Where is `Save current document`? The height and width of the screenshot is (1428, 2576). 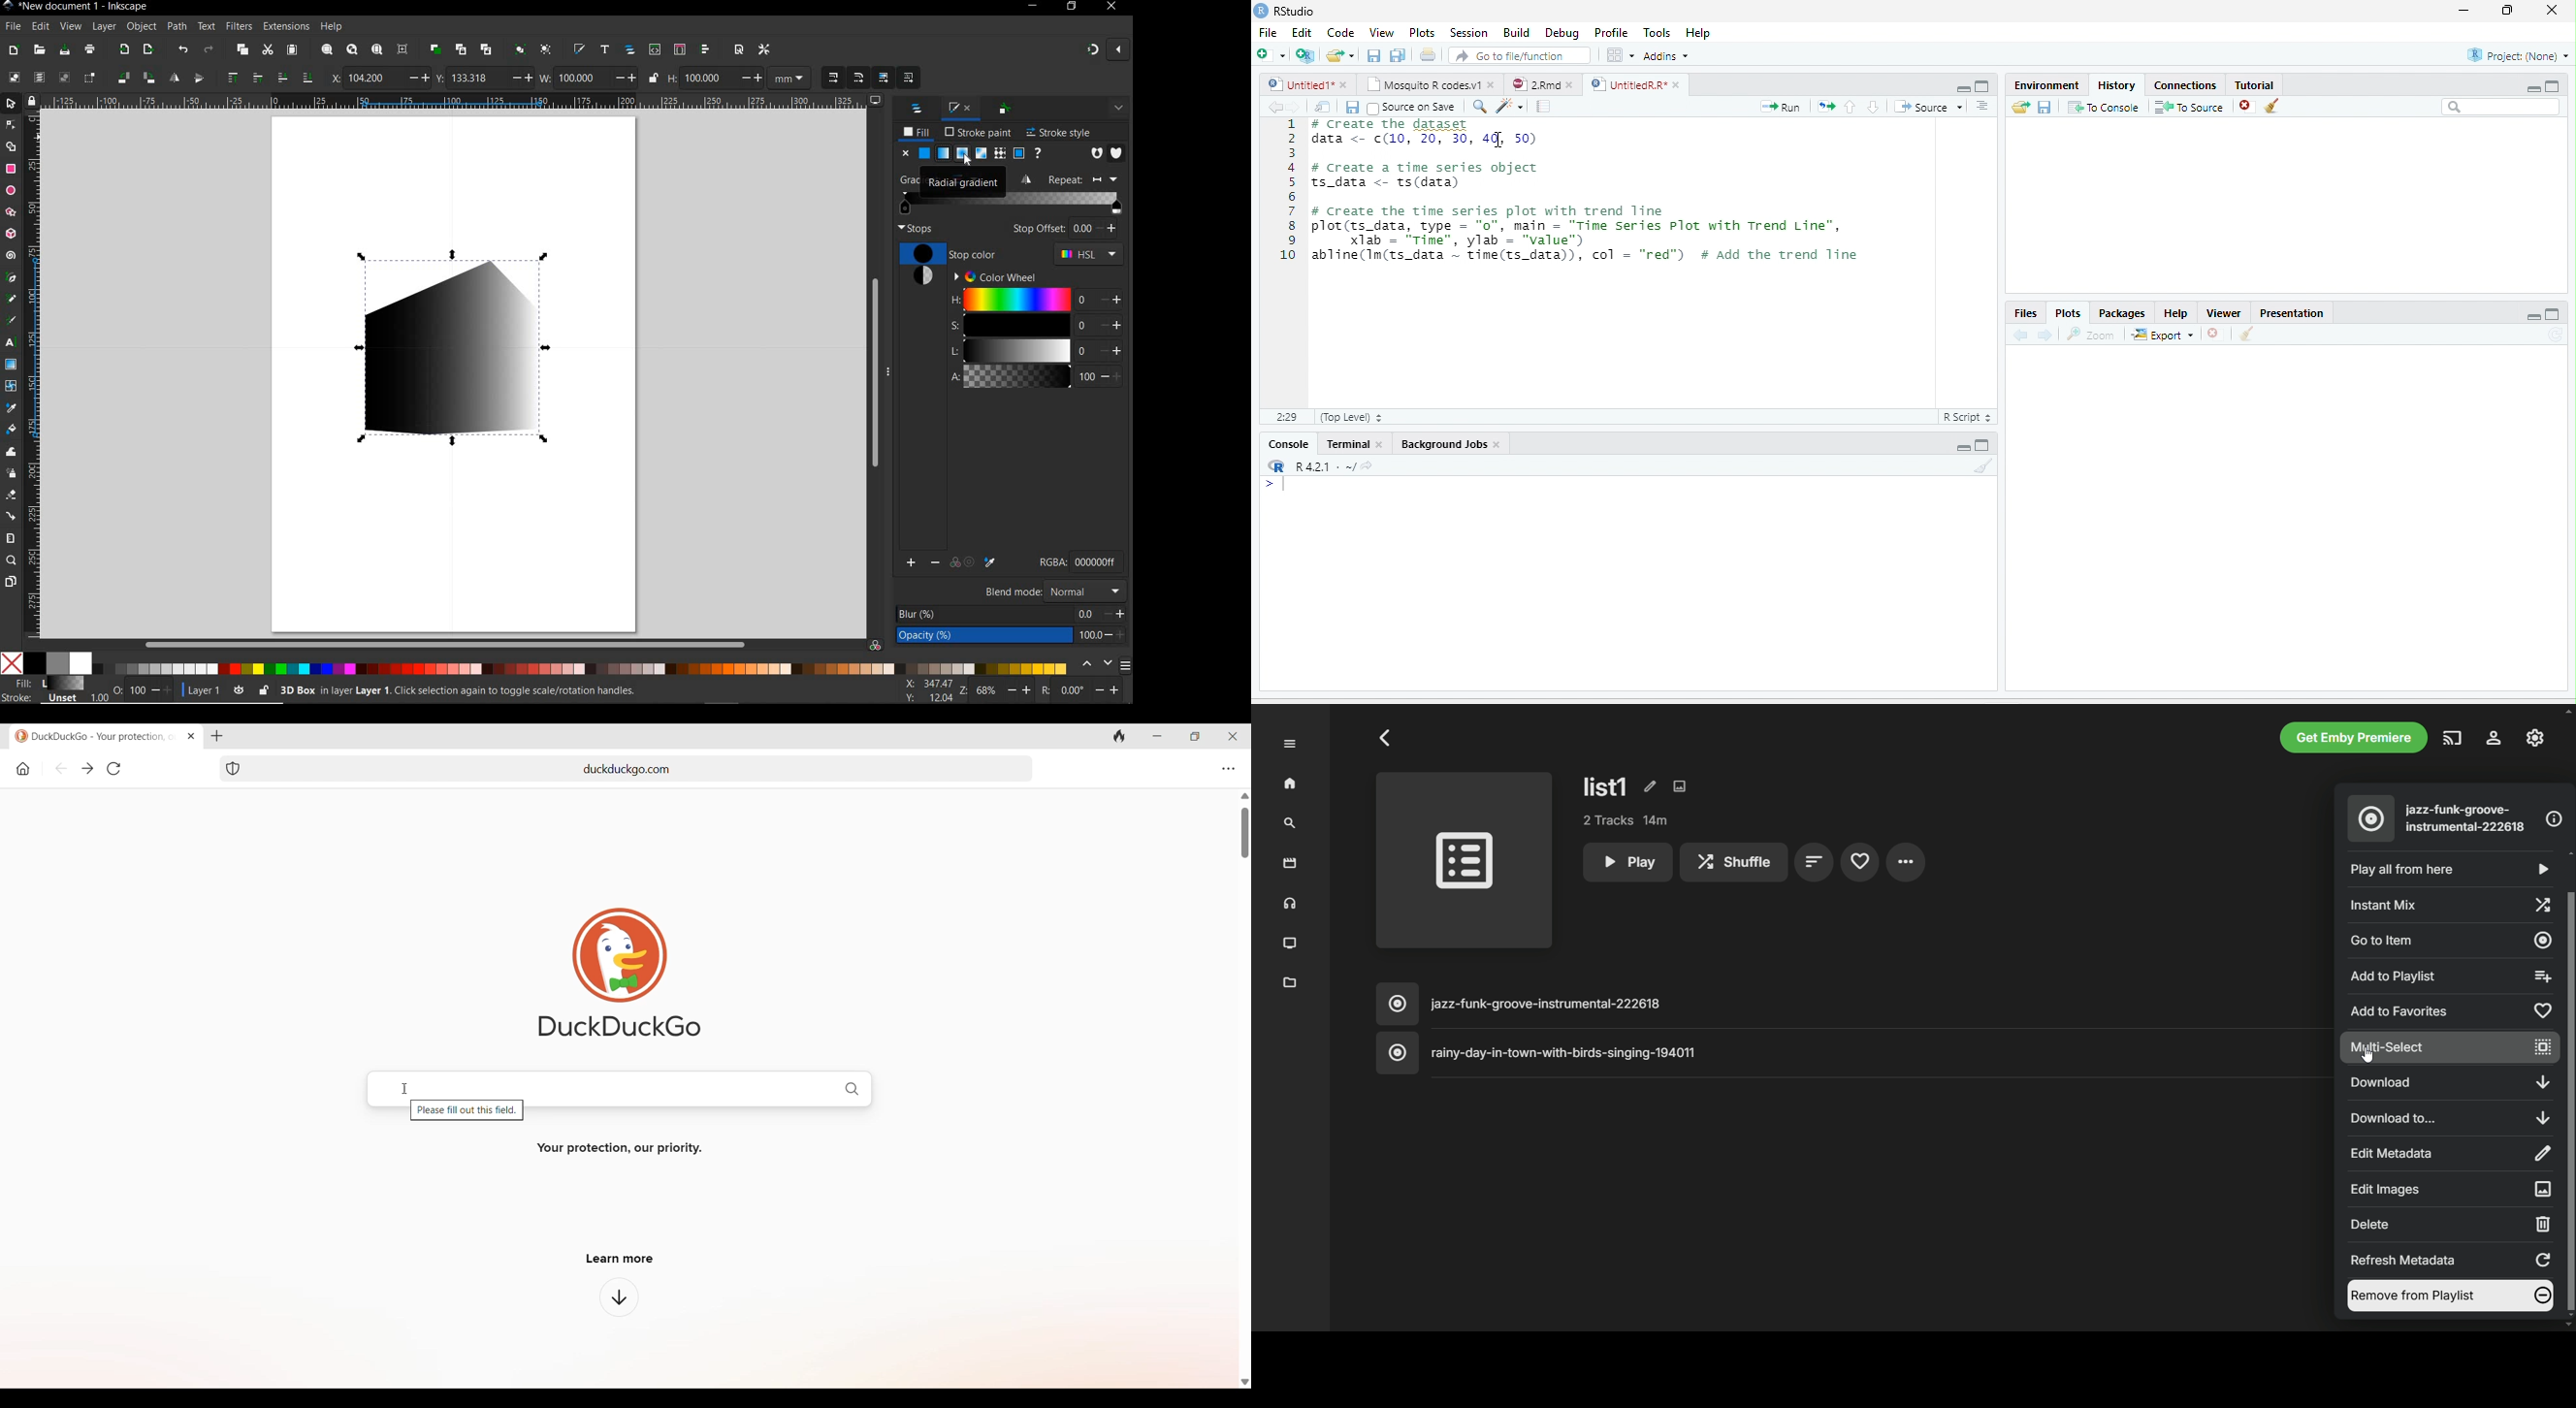
Save current document is located at coordinates (1352, 108).